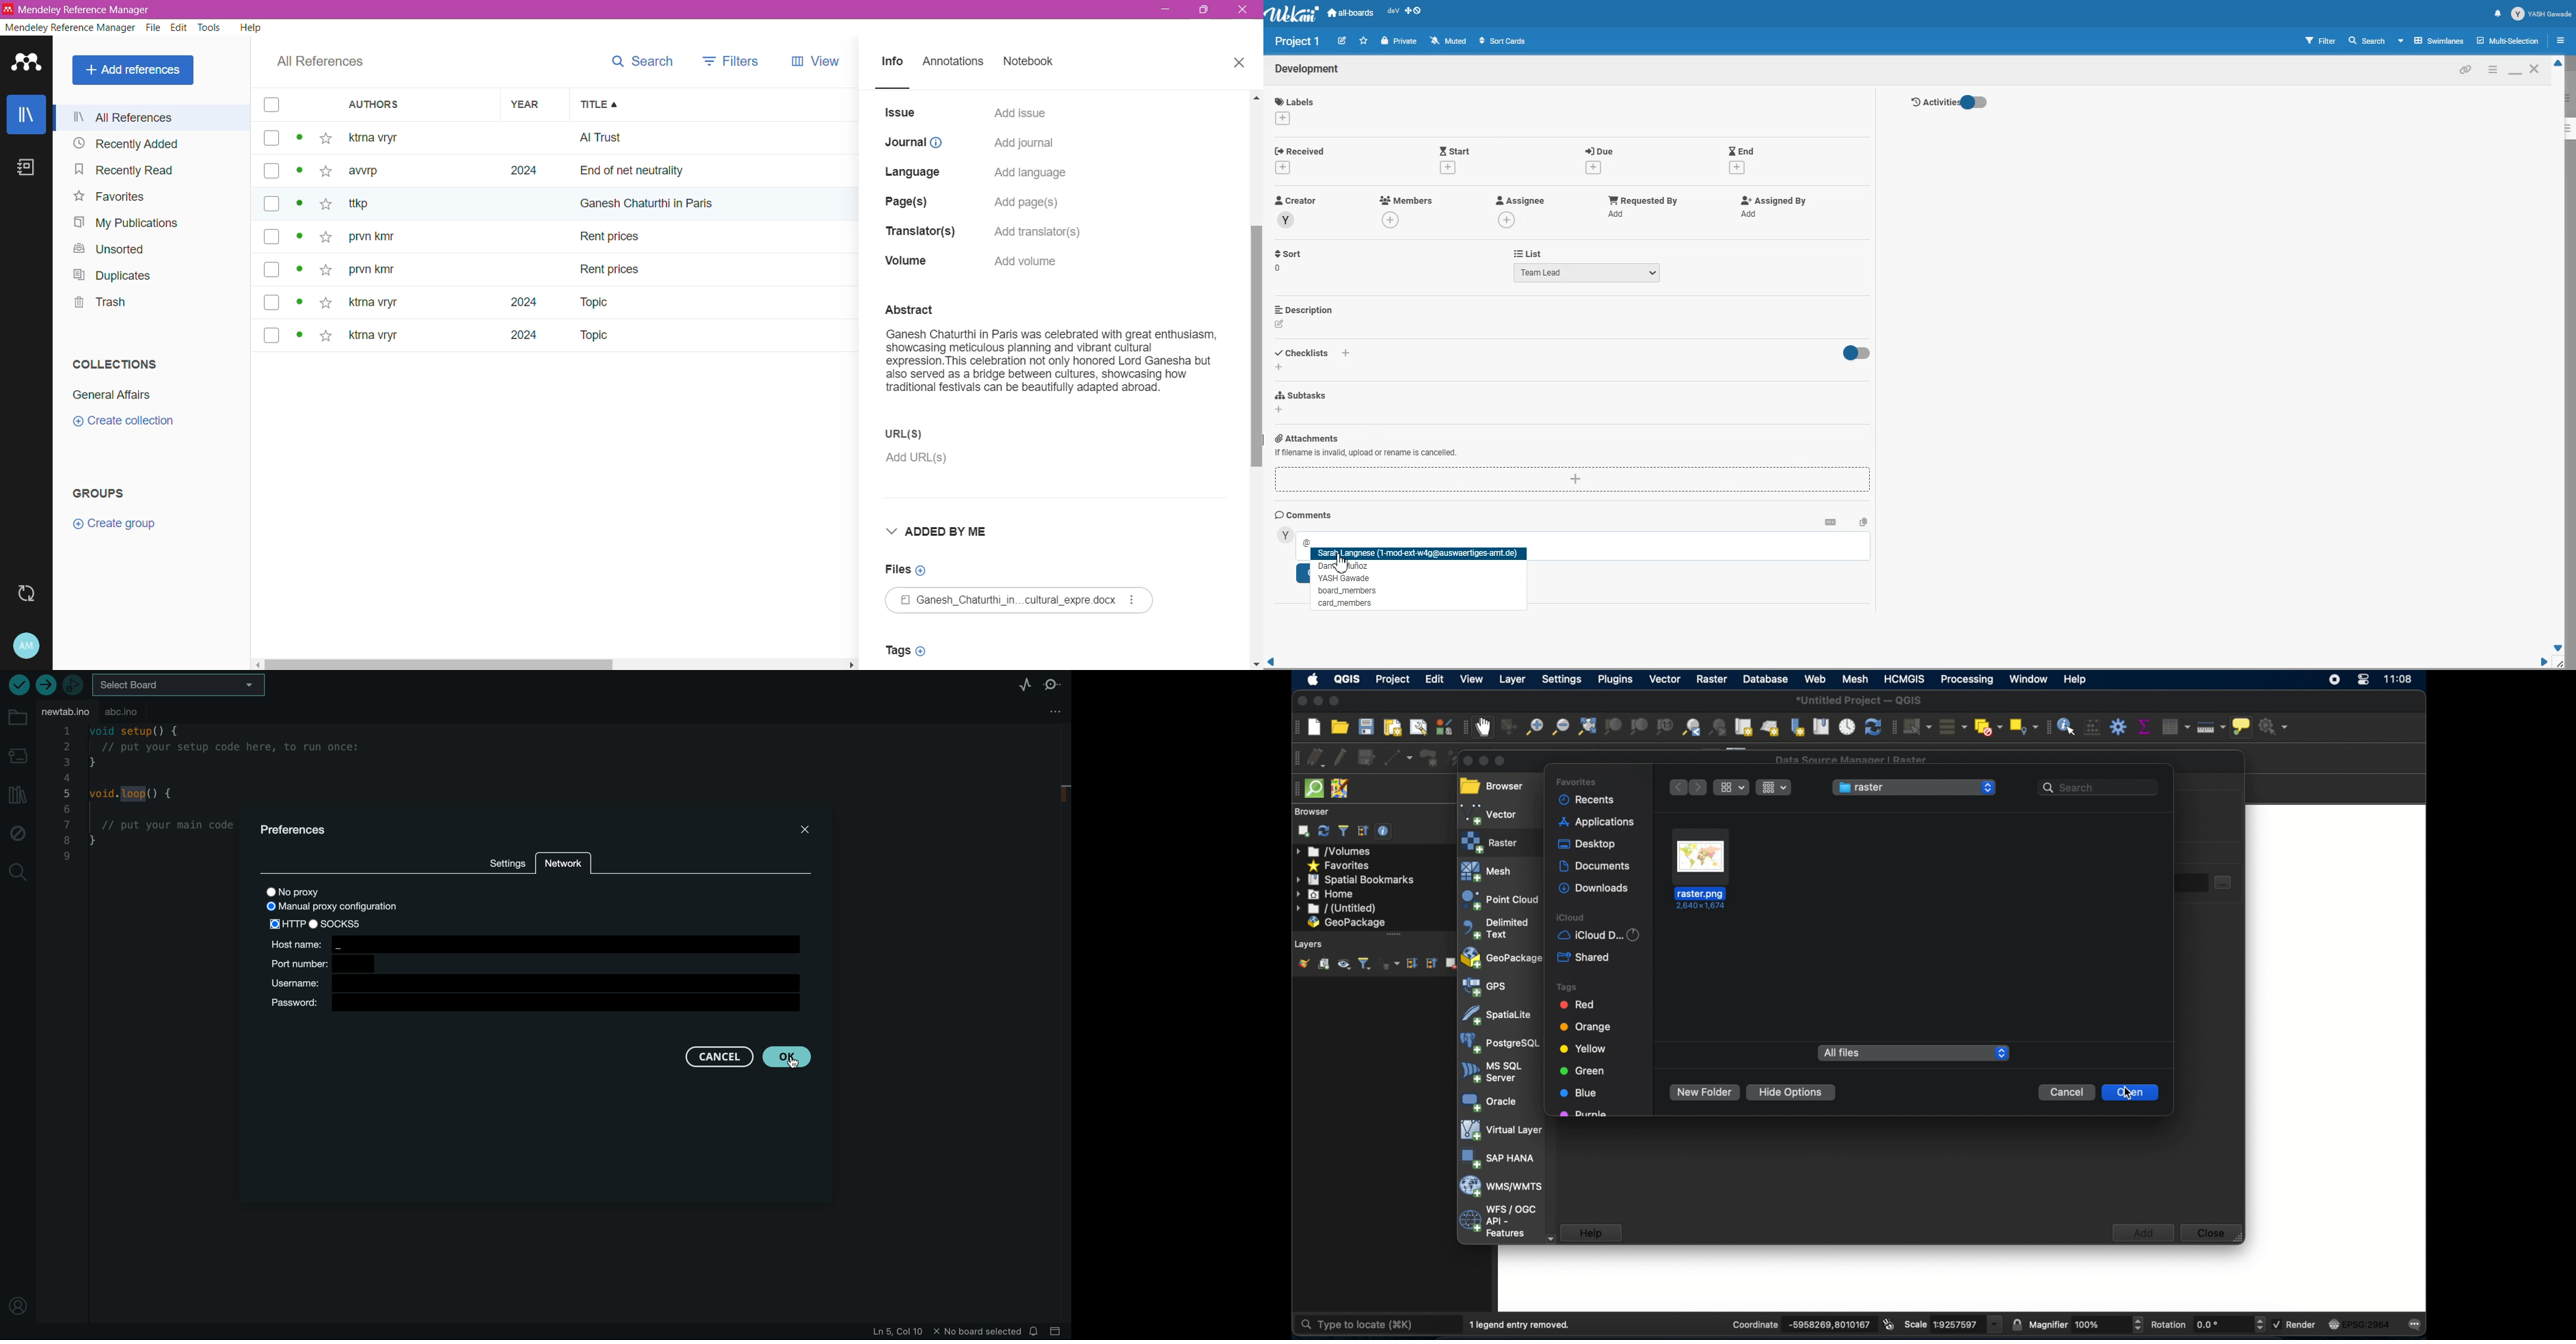  Describe the element at coordinates (949, 532) in the screenshot. I see `Added By Me` at that location.